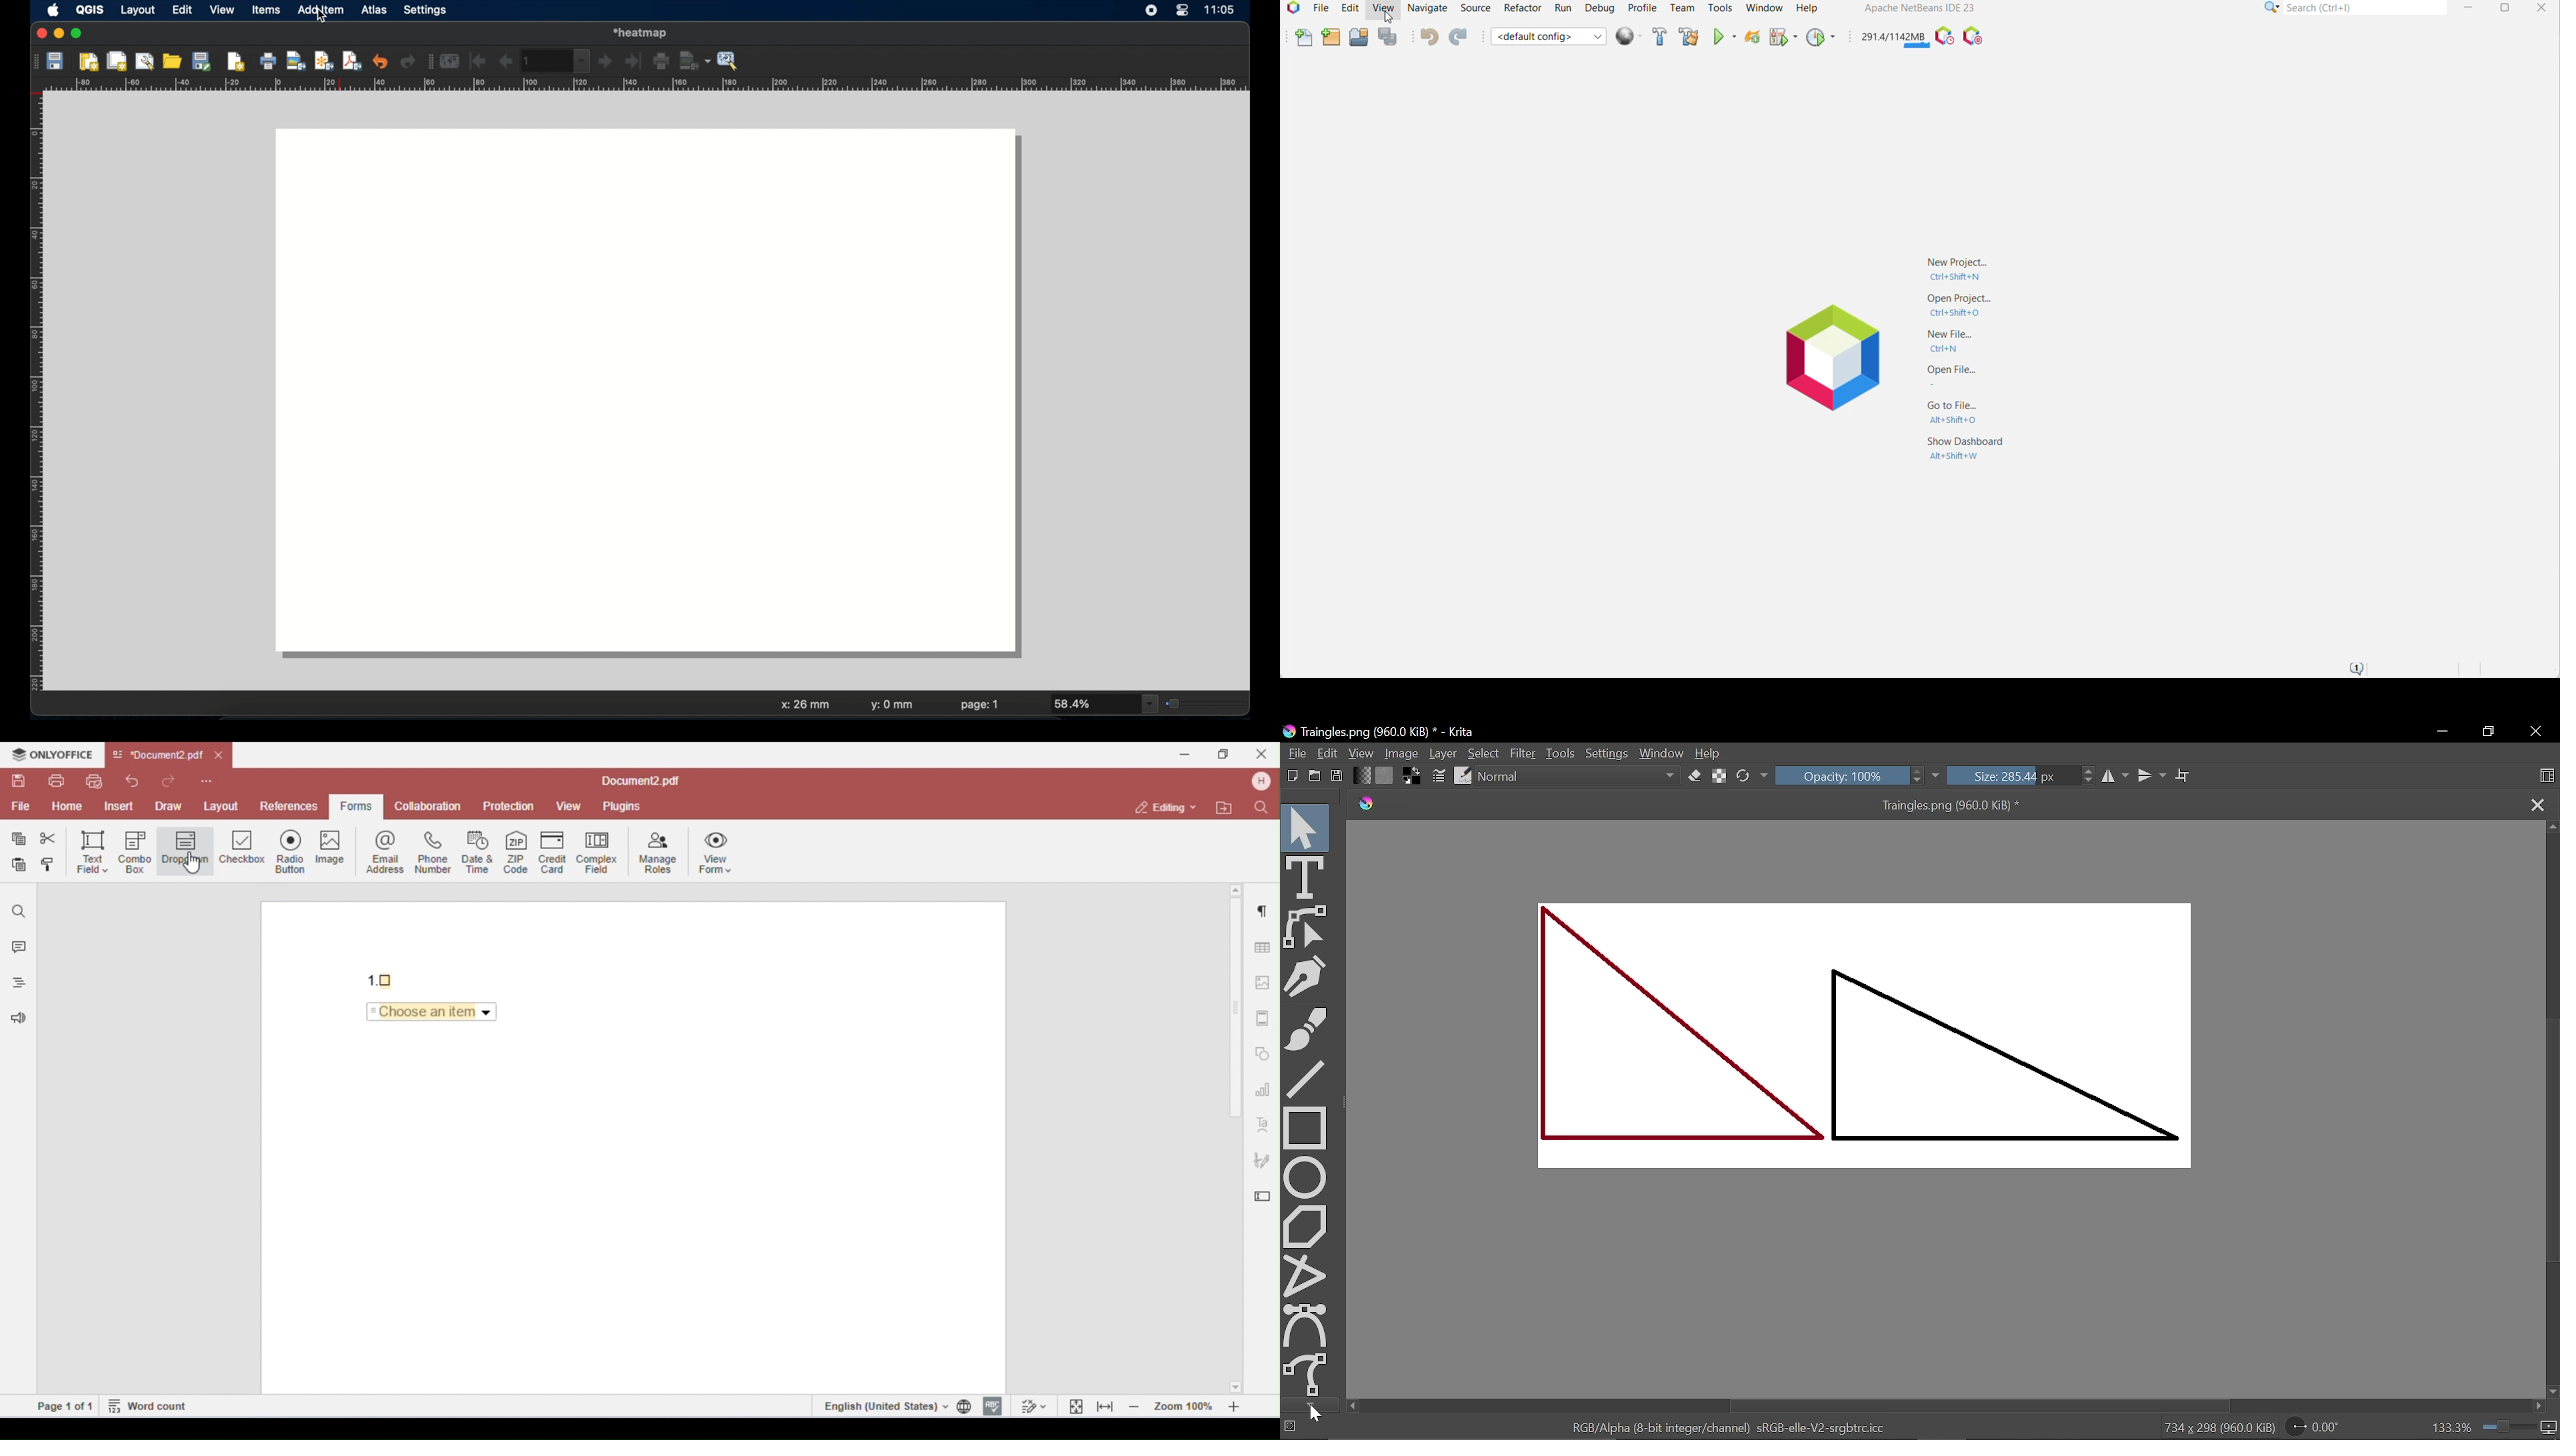  I want to click on add items from template, so click(173, 61).